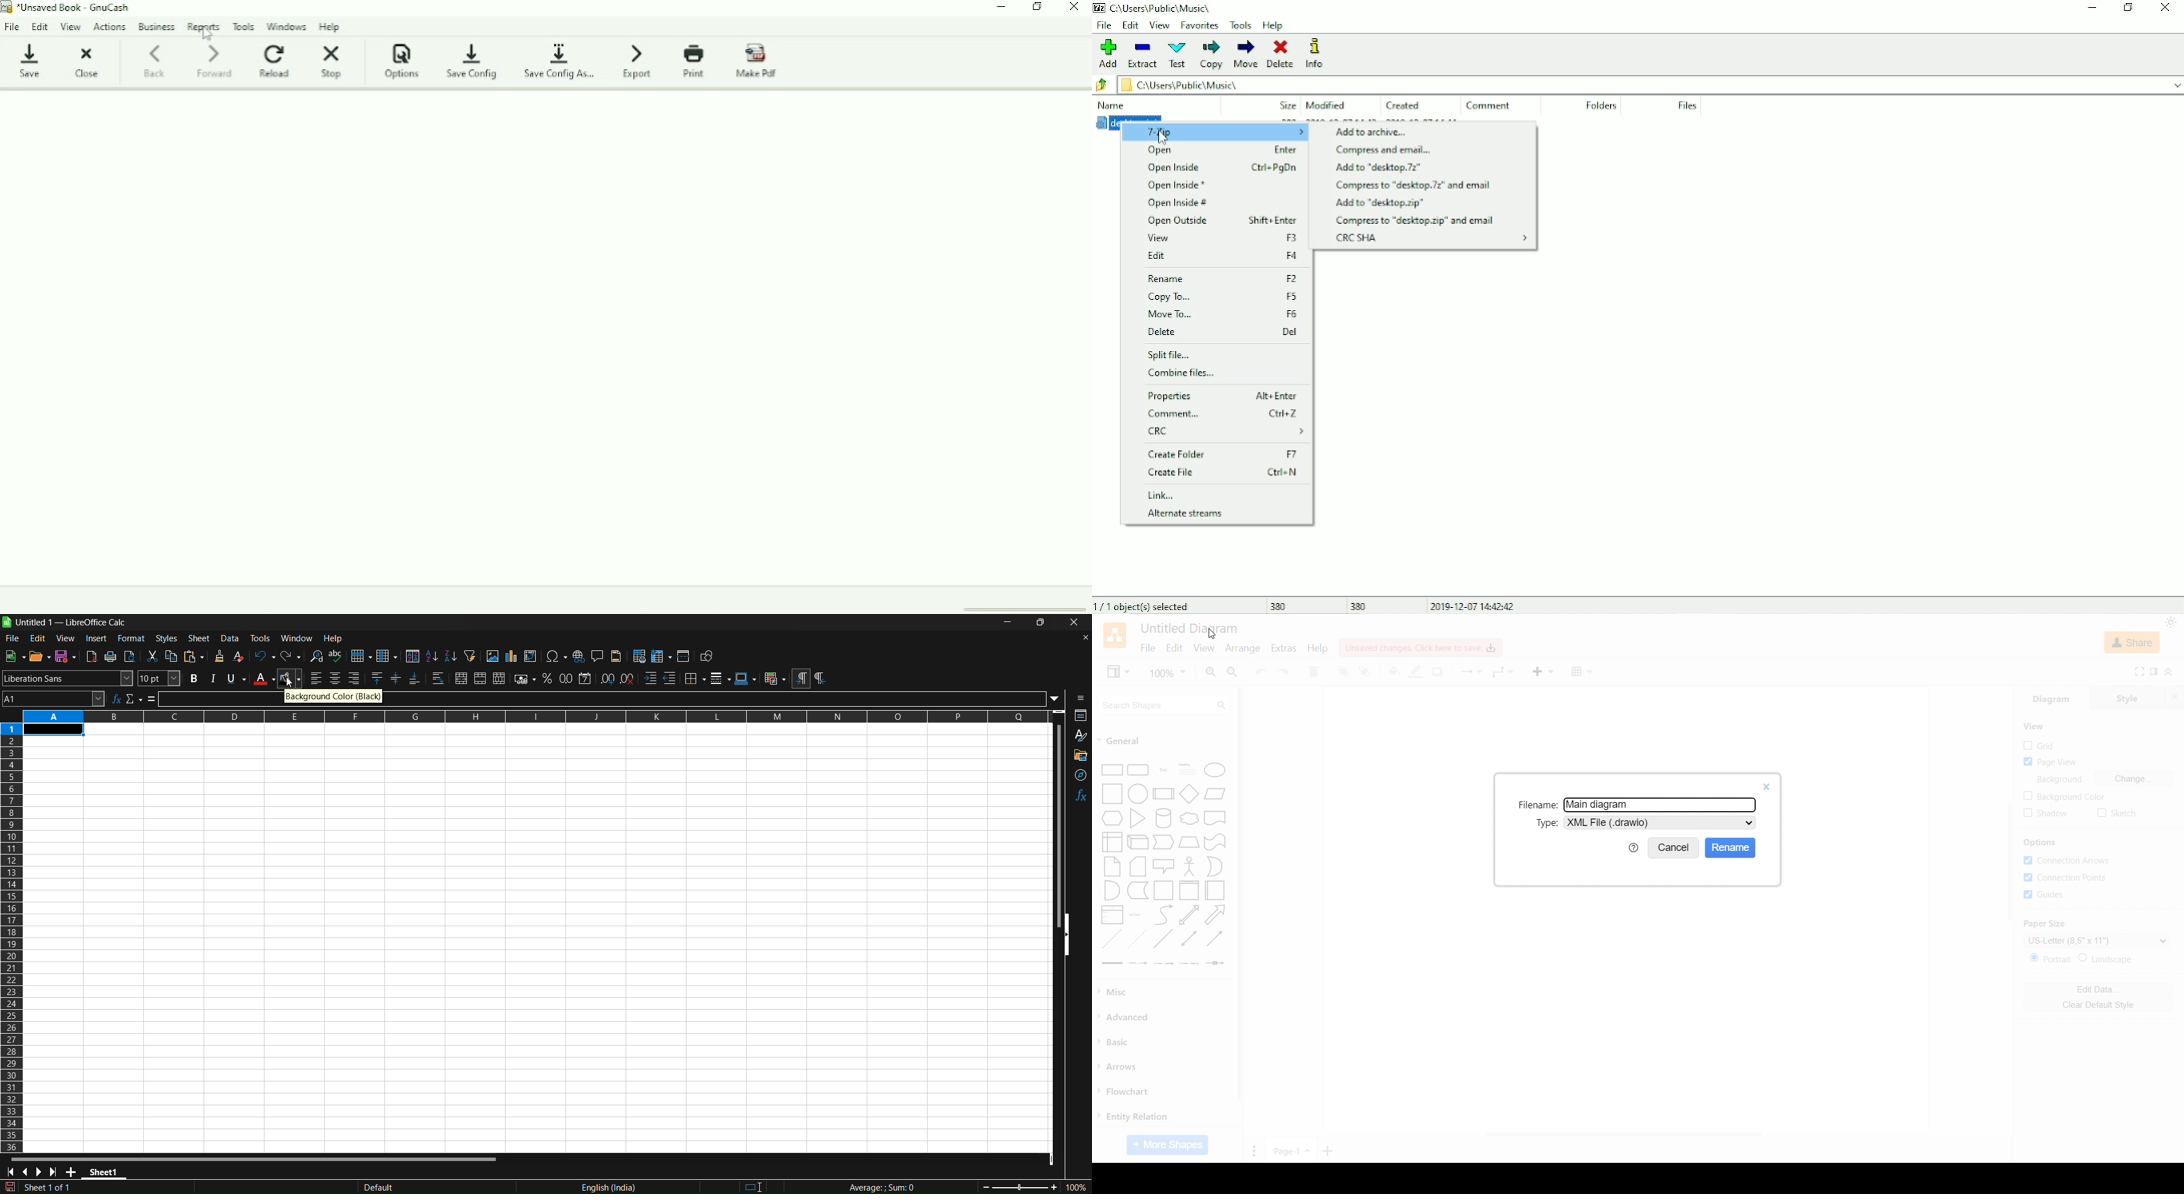 The image size is (2184, 1204). What do you see at coordinates (1009, 622) in the screenshot?
I see `minimize` at bounding box center [1009, 622].